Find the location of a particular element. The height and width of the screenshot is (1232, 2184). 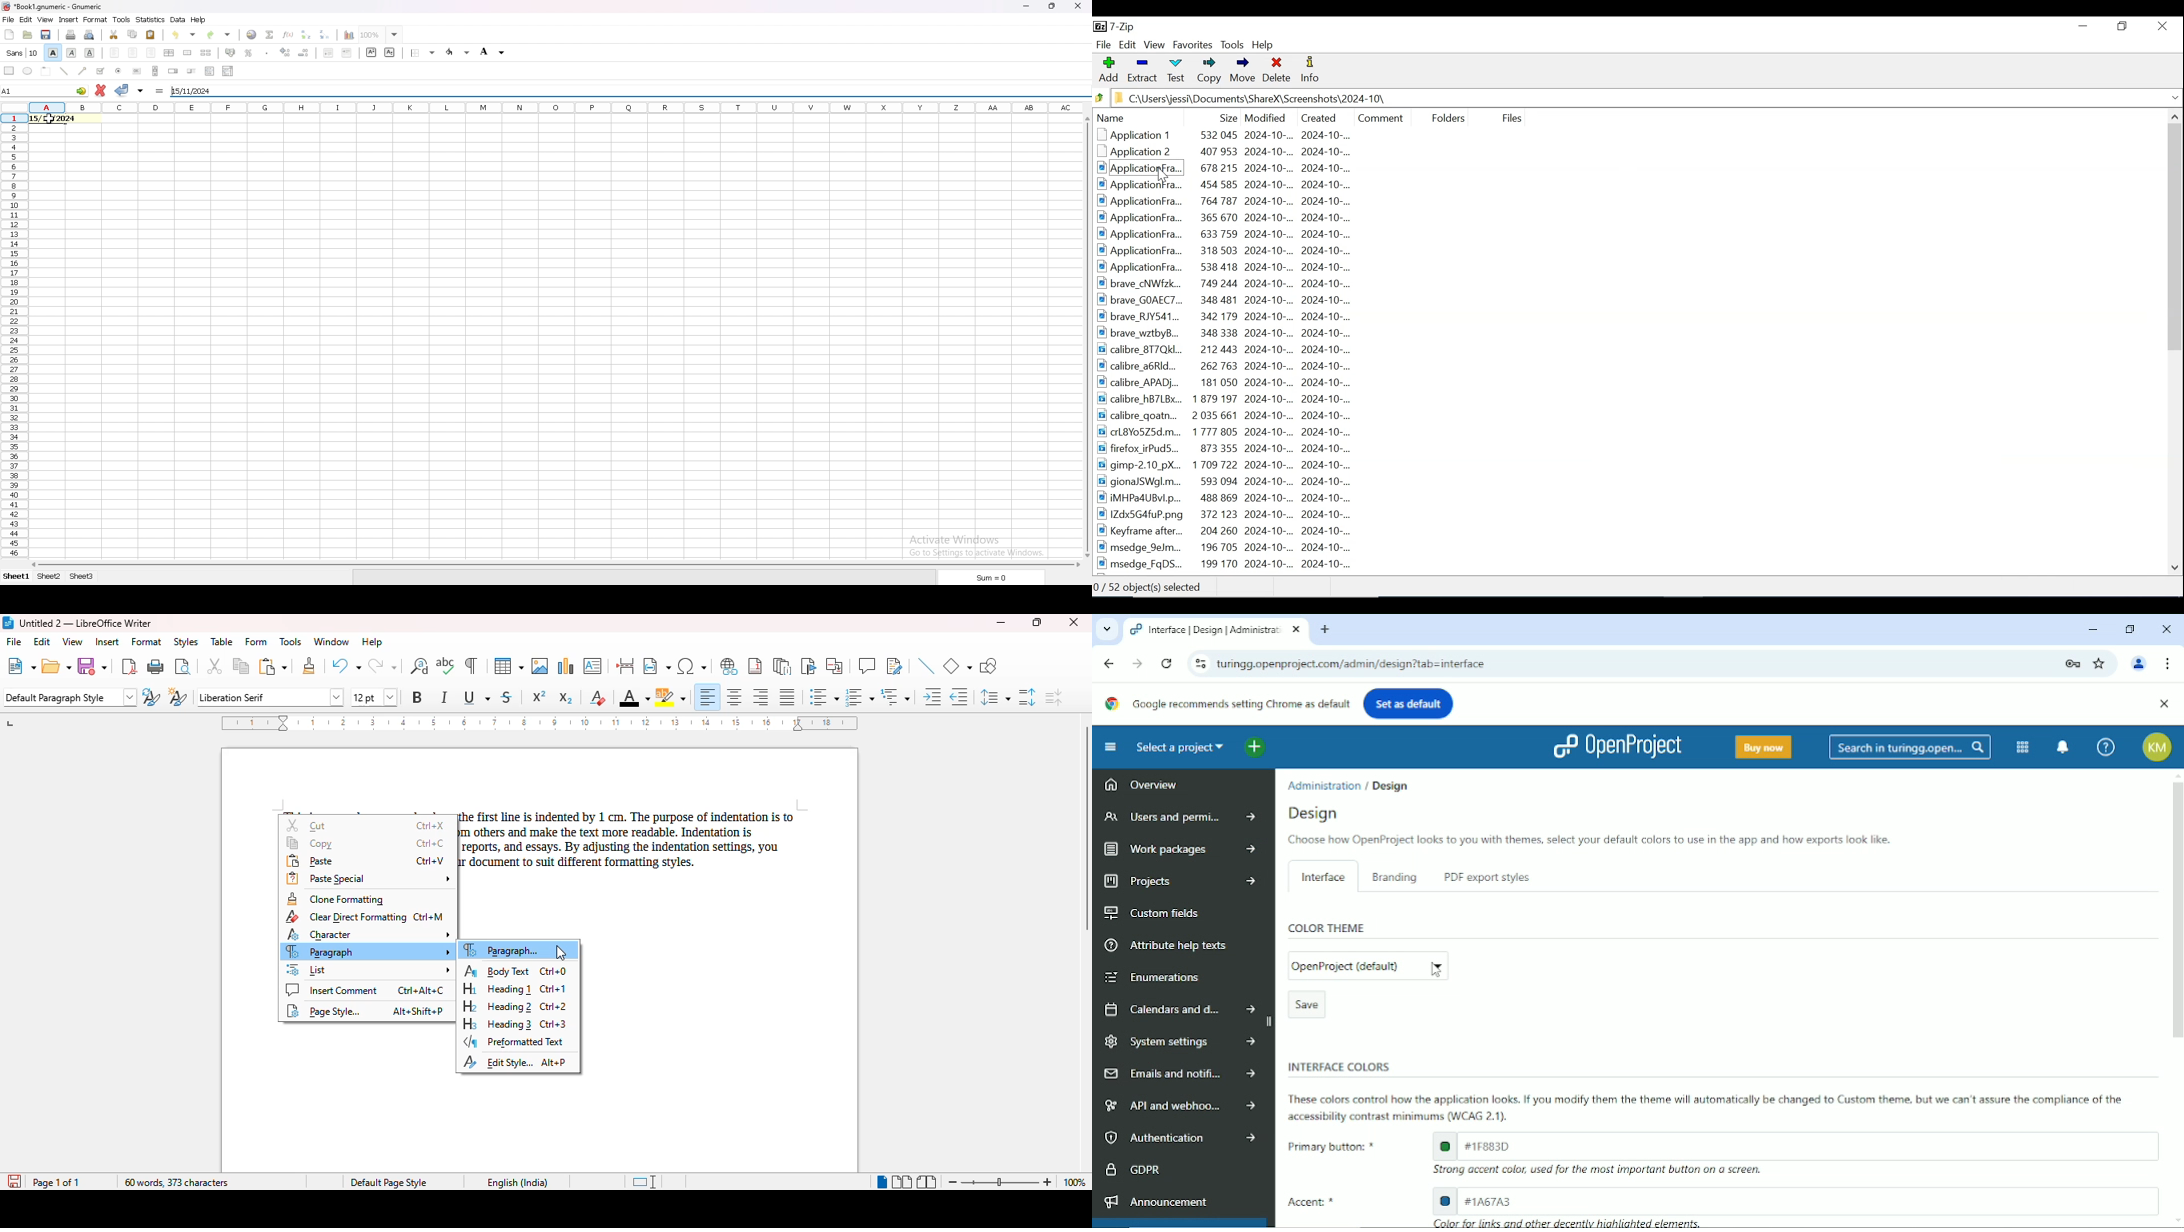

column is located at coordinates (557, 107).